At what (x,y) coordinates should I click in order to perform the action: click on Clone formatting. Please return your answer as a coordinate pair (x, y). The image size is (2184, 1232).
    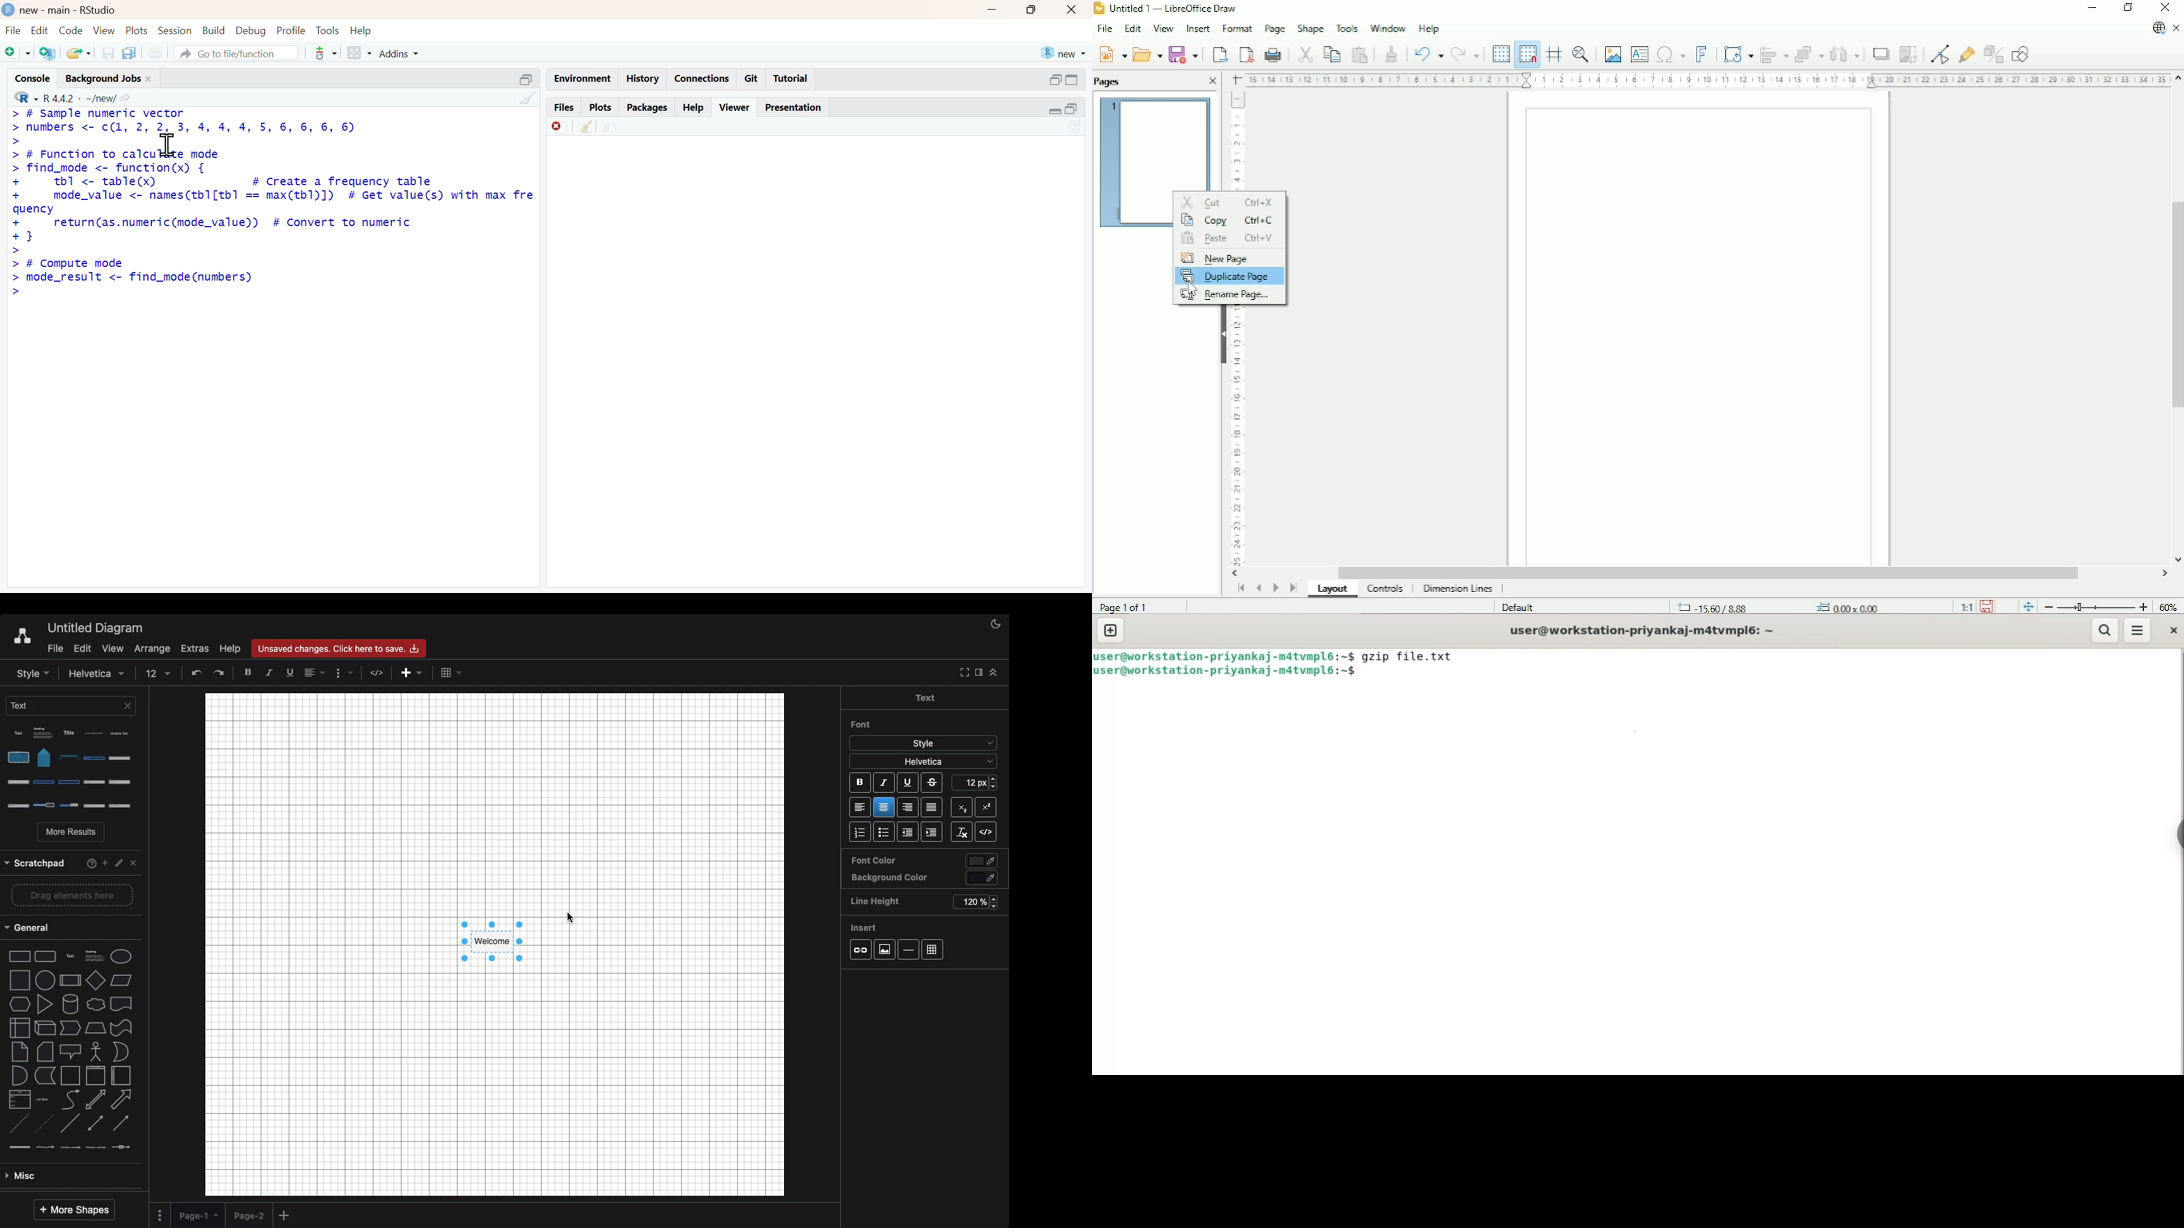
    Looking at the image, I should click on (1391, 52).